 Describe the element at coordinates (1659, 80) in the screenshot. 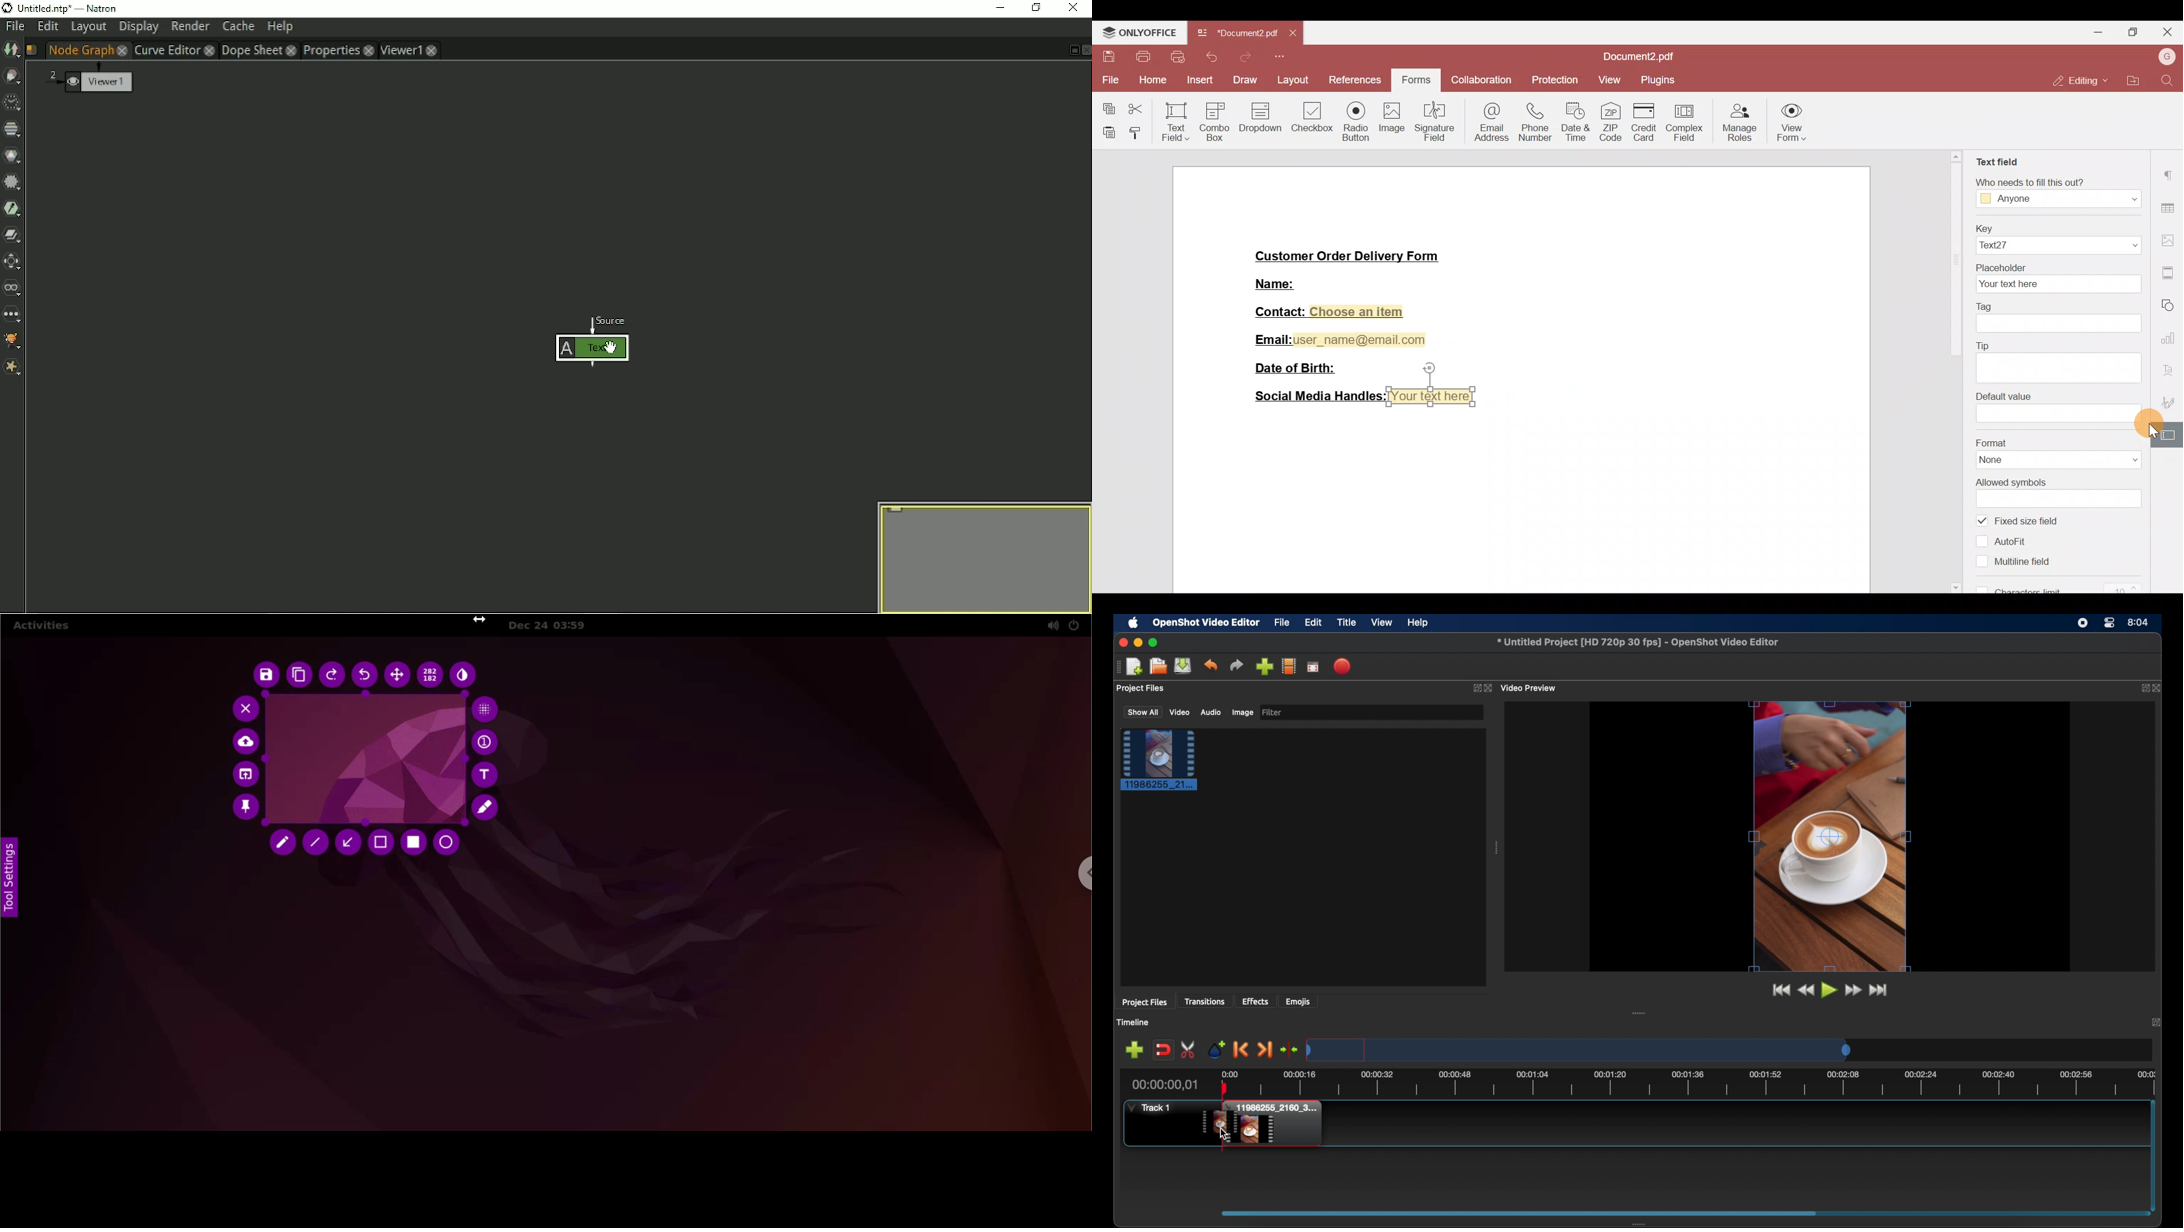

I see `Plugins` at that location.